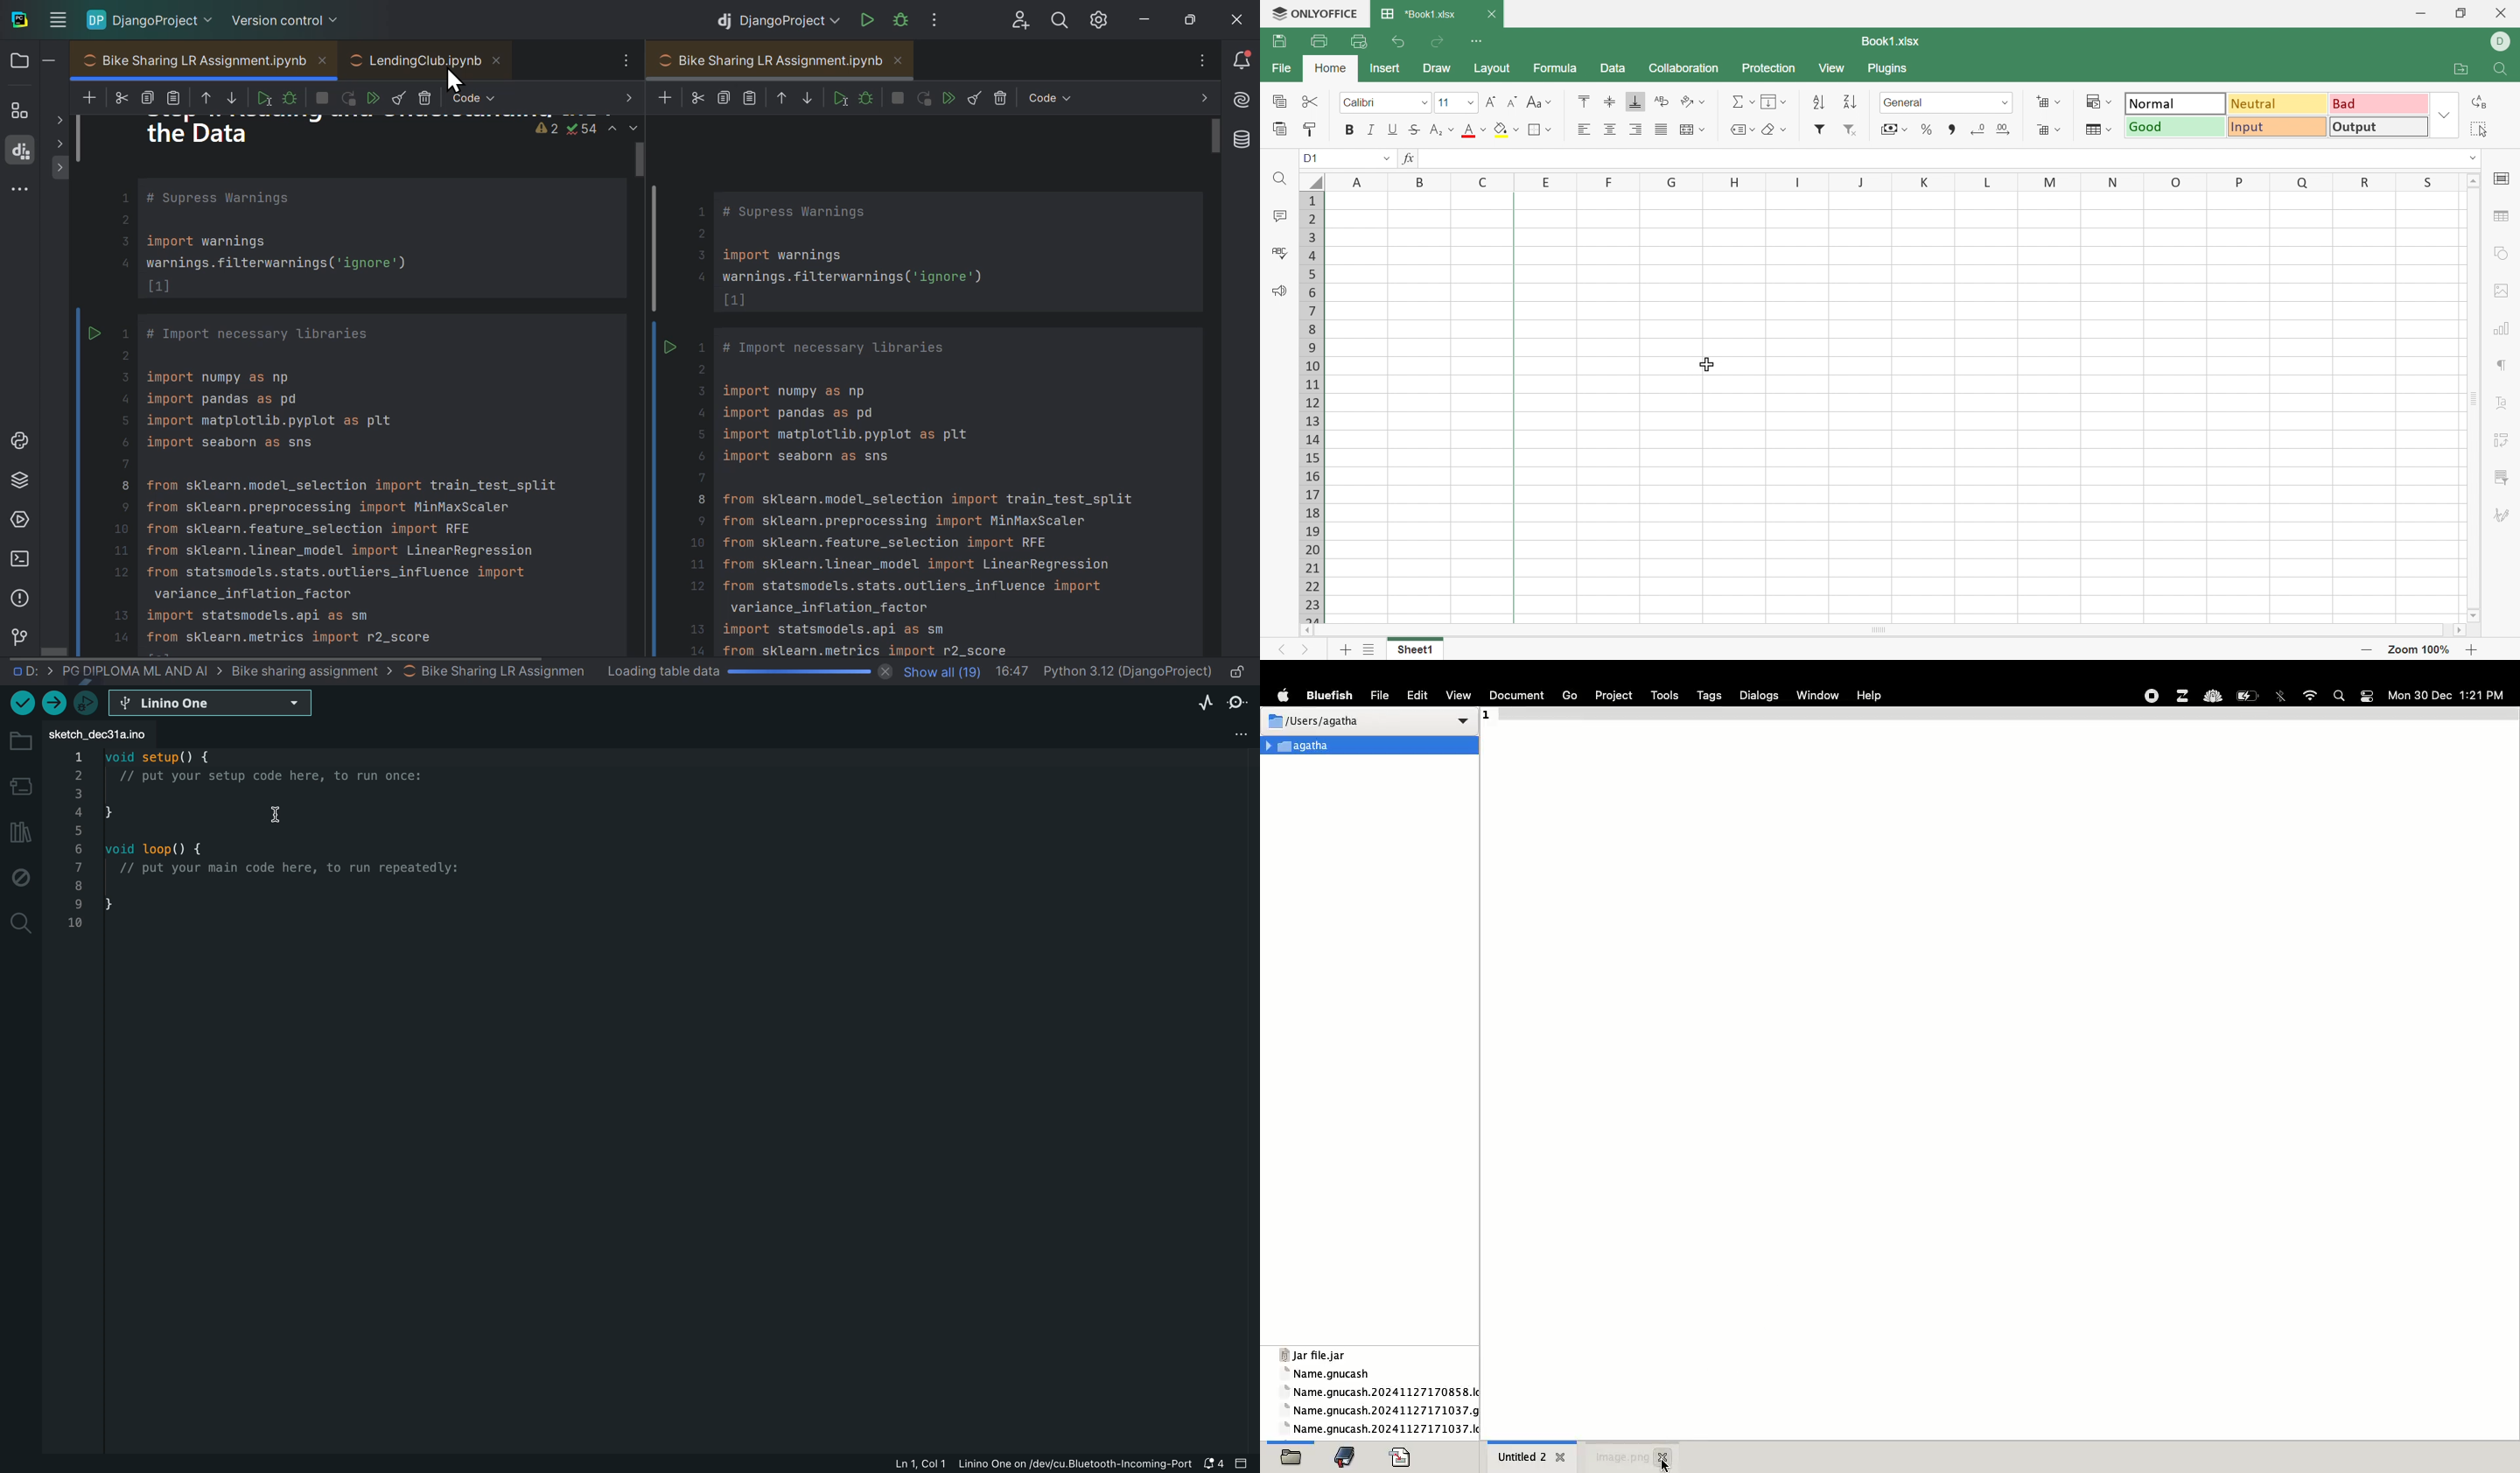  What do you see at coordinates (2503, 440) in the screenshot?
I see `Pivot Table settings` at bounding box center [2503, 440].